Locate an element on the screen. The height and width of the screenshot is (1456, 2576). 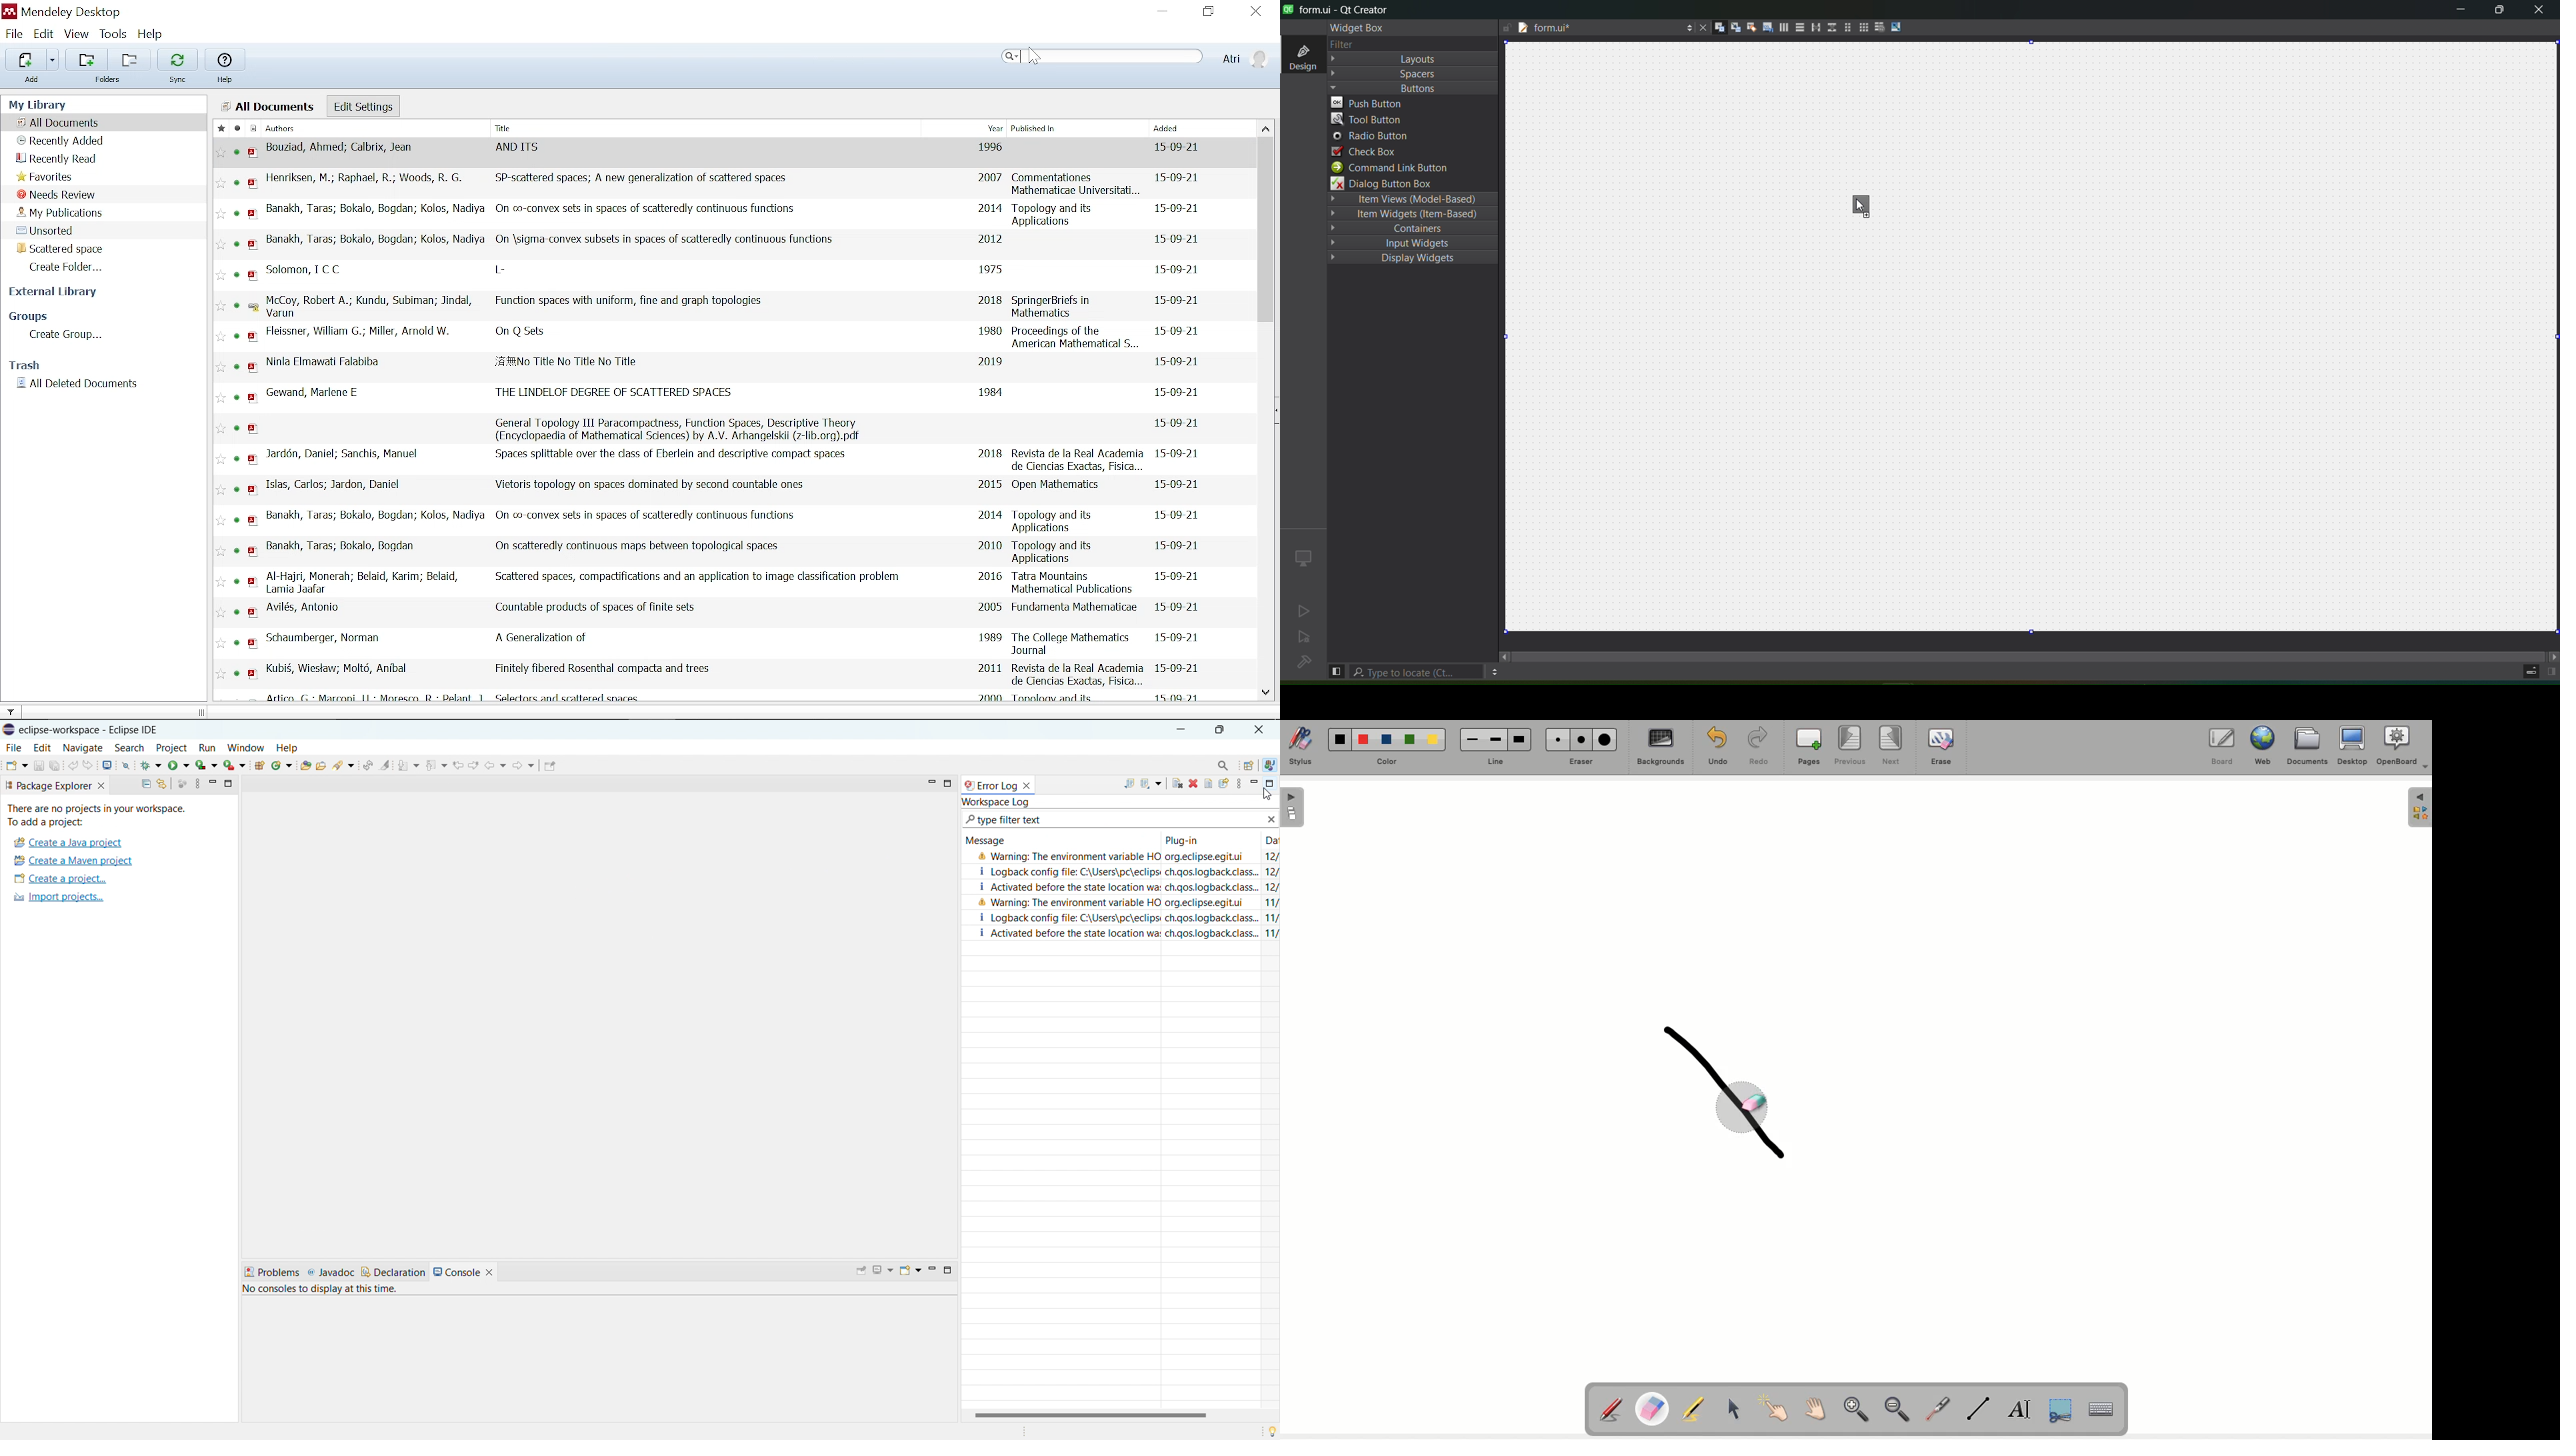
Help is located at coordinates (154, 33).